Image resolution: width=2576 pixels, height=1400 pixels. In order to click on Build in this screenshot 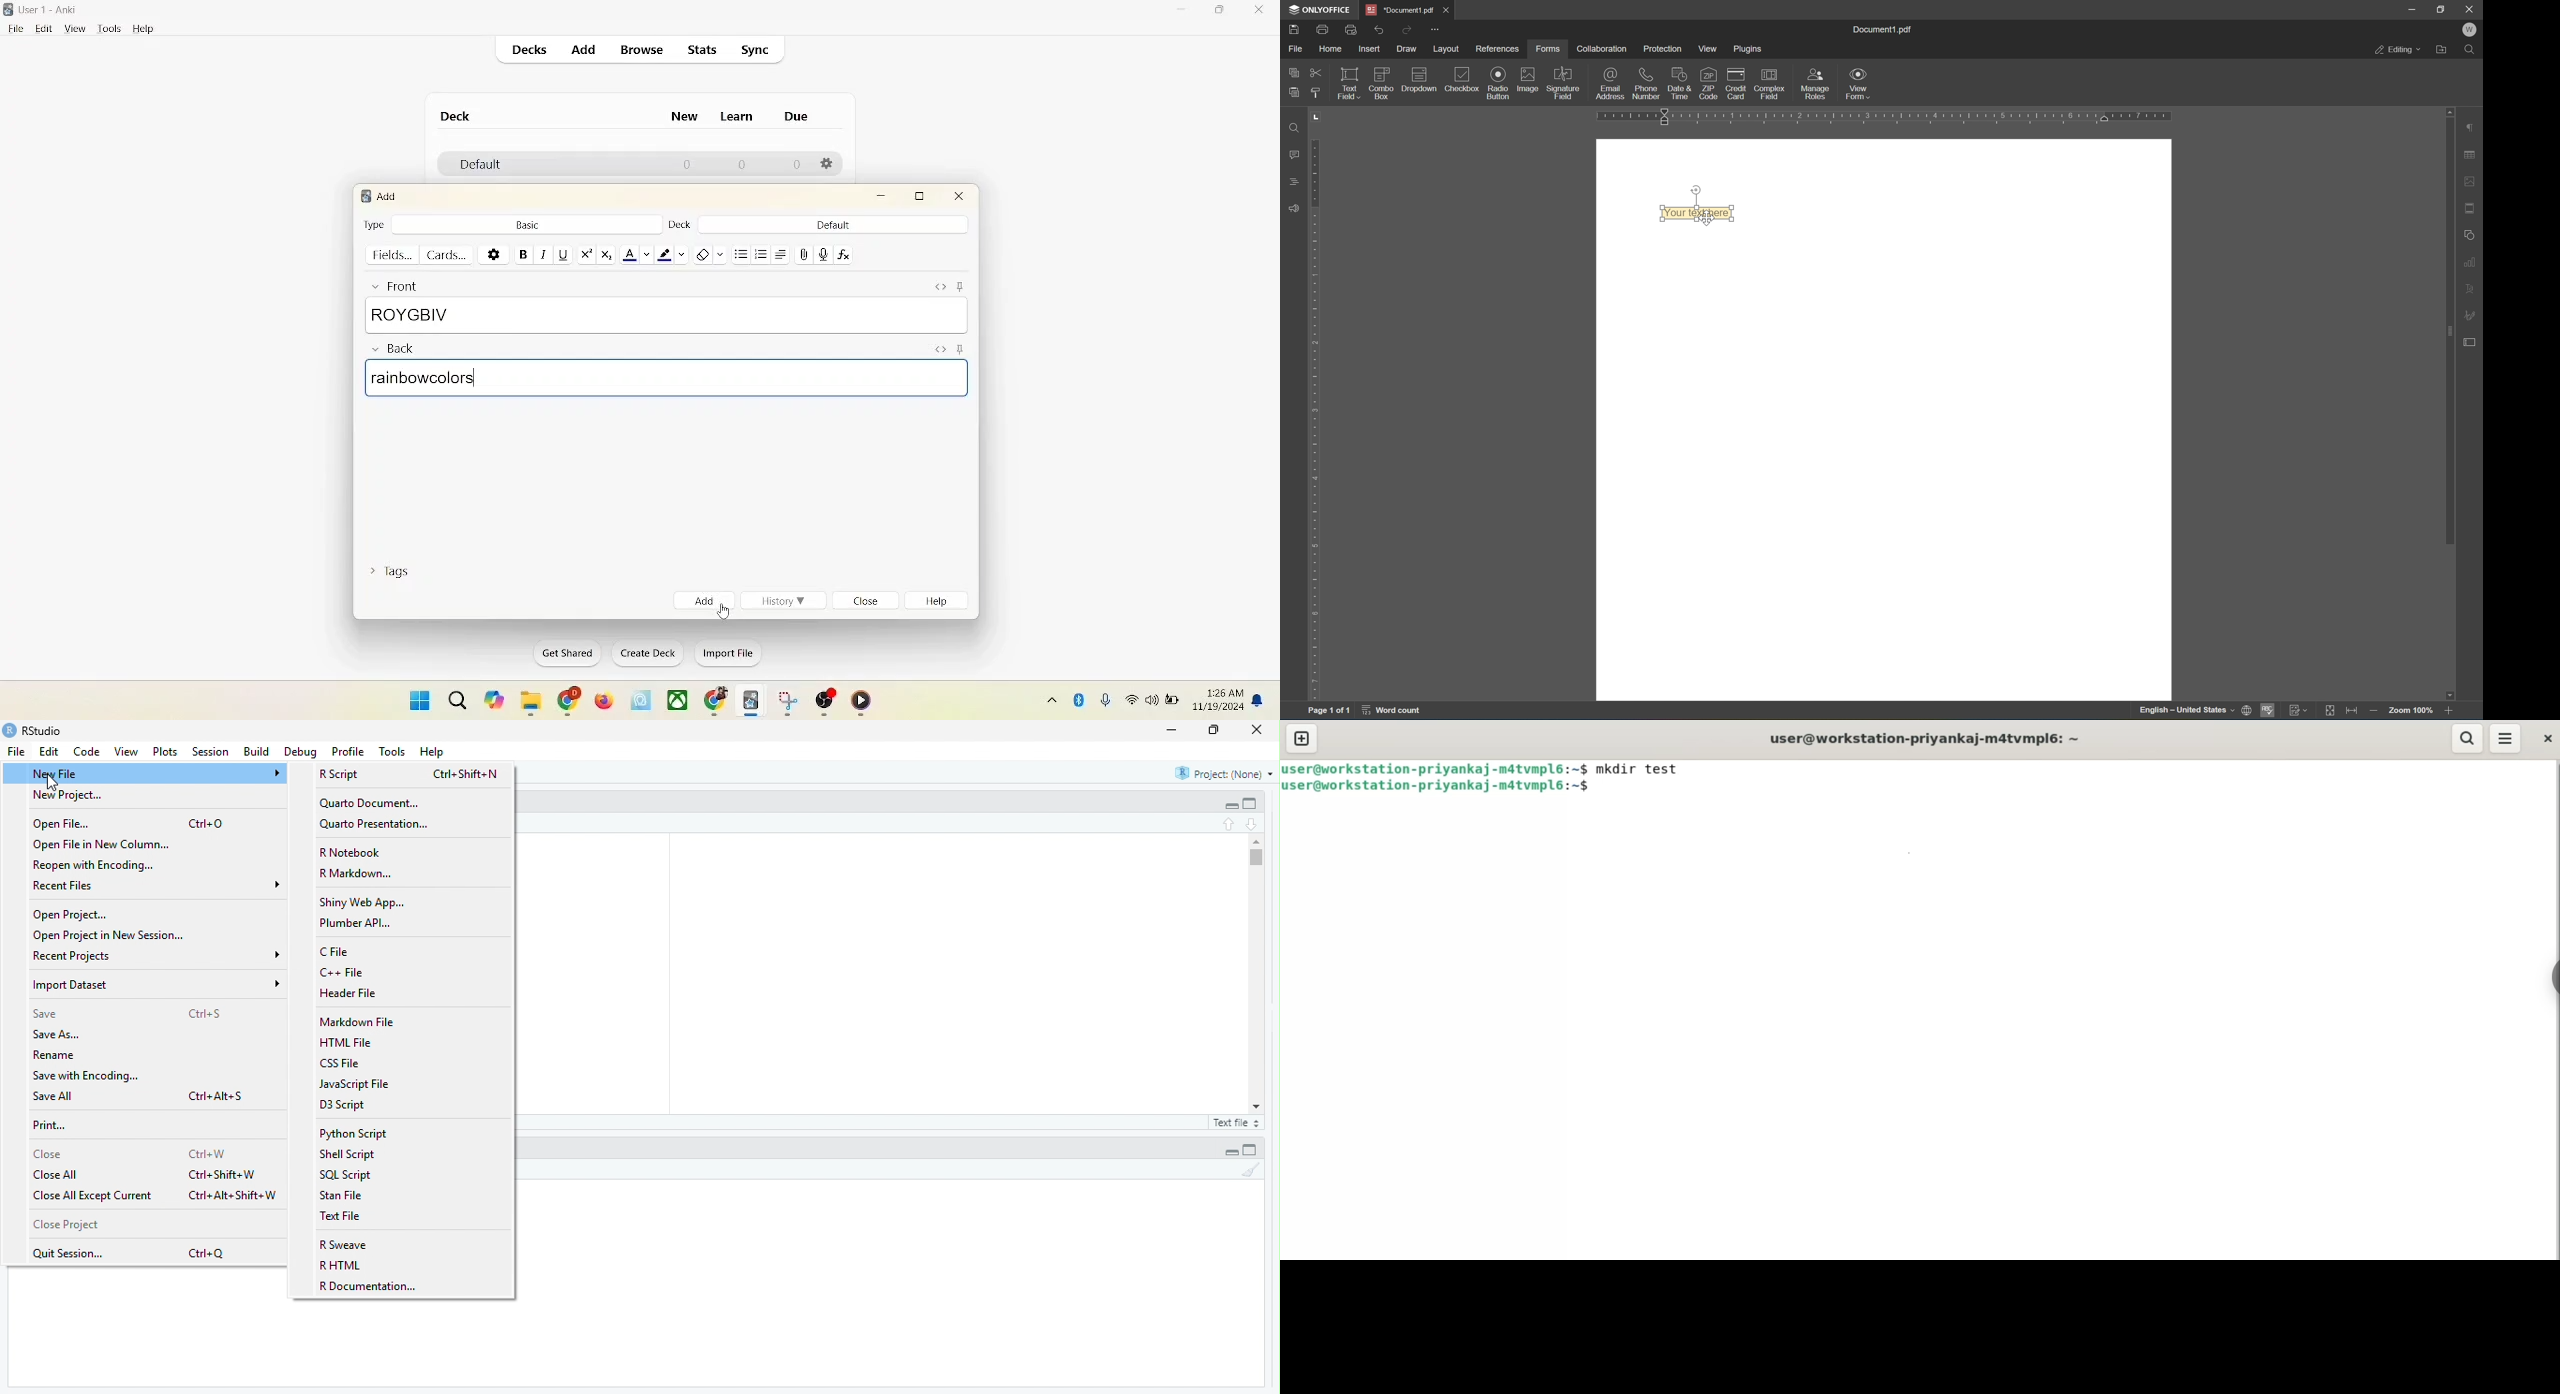, I will do `click(258, 751)`.